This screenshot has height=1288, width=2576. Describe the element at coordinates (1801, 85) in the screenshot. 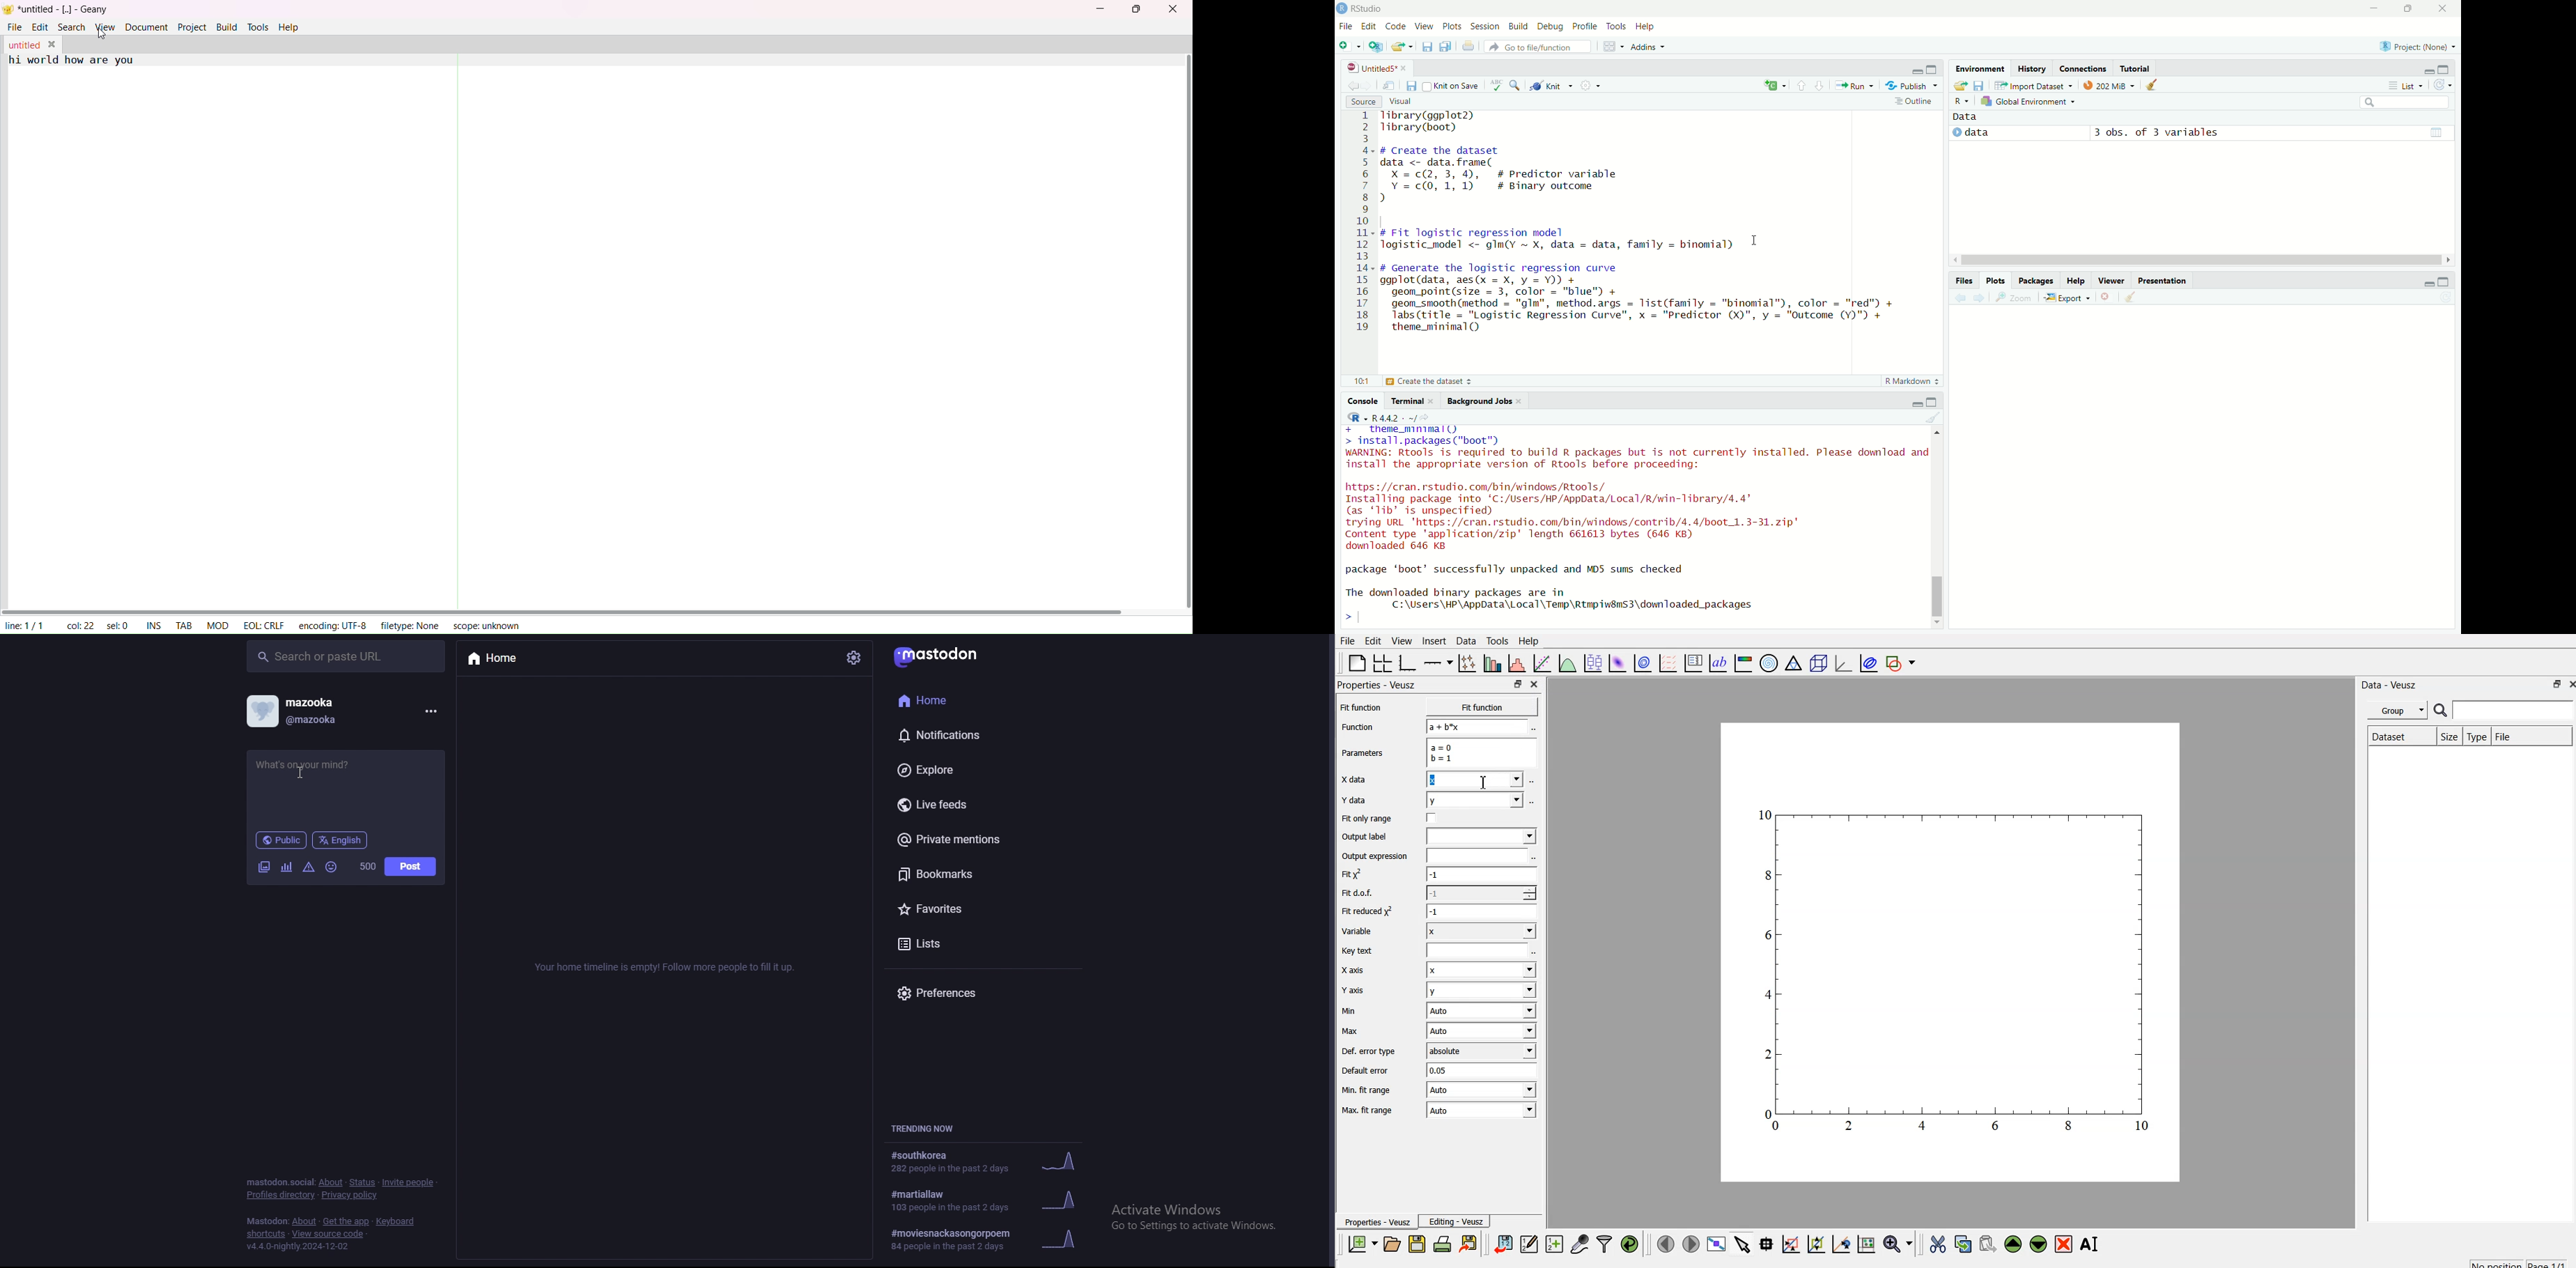

I see `Go to previous section/chunk` at that location.